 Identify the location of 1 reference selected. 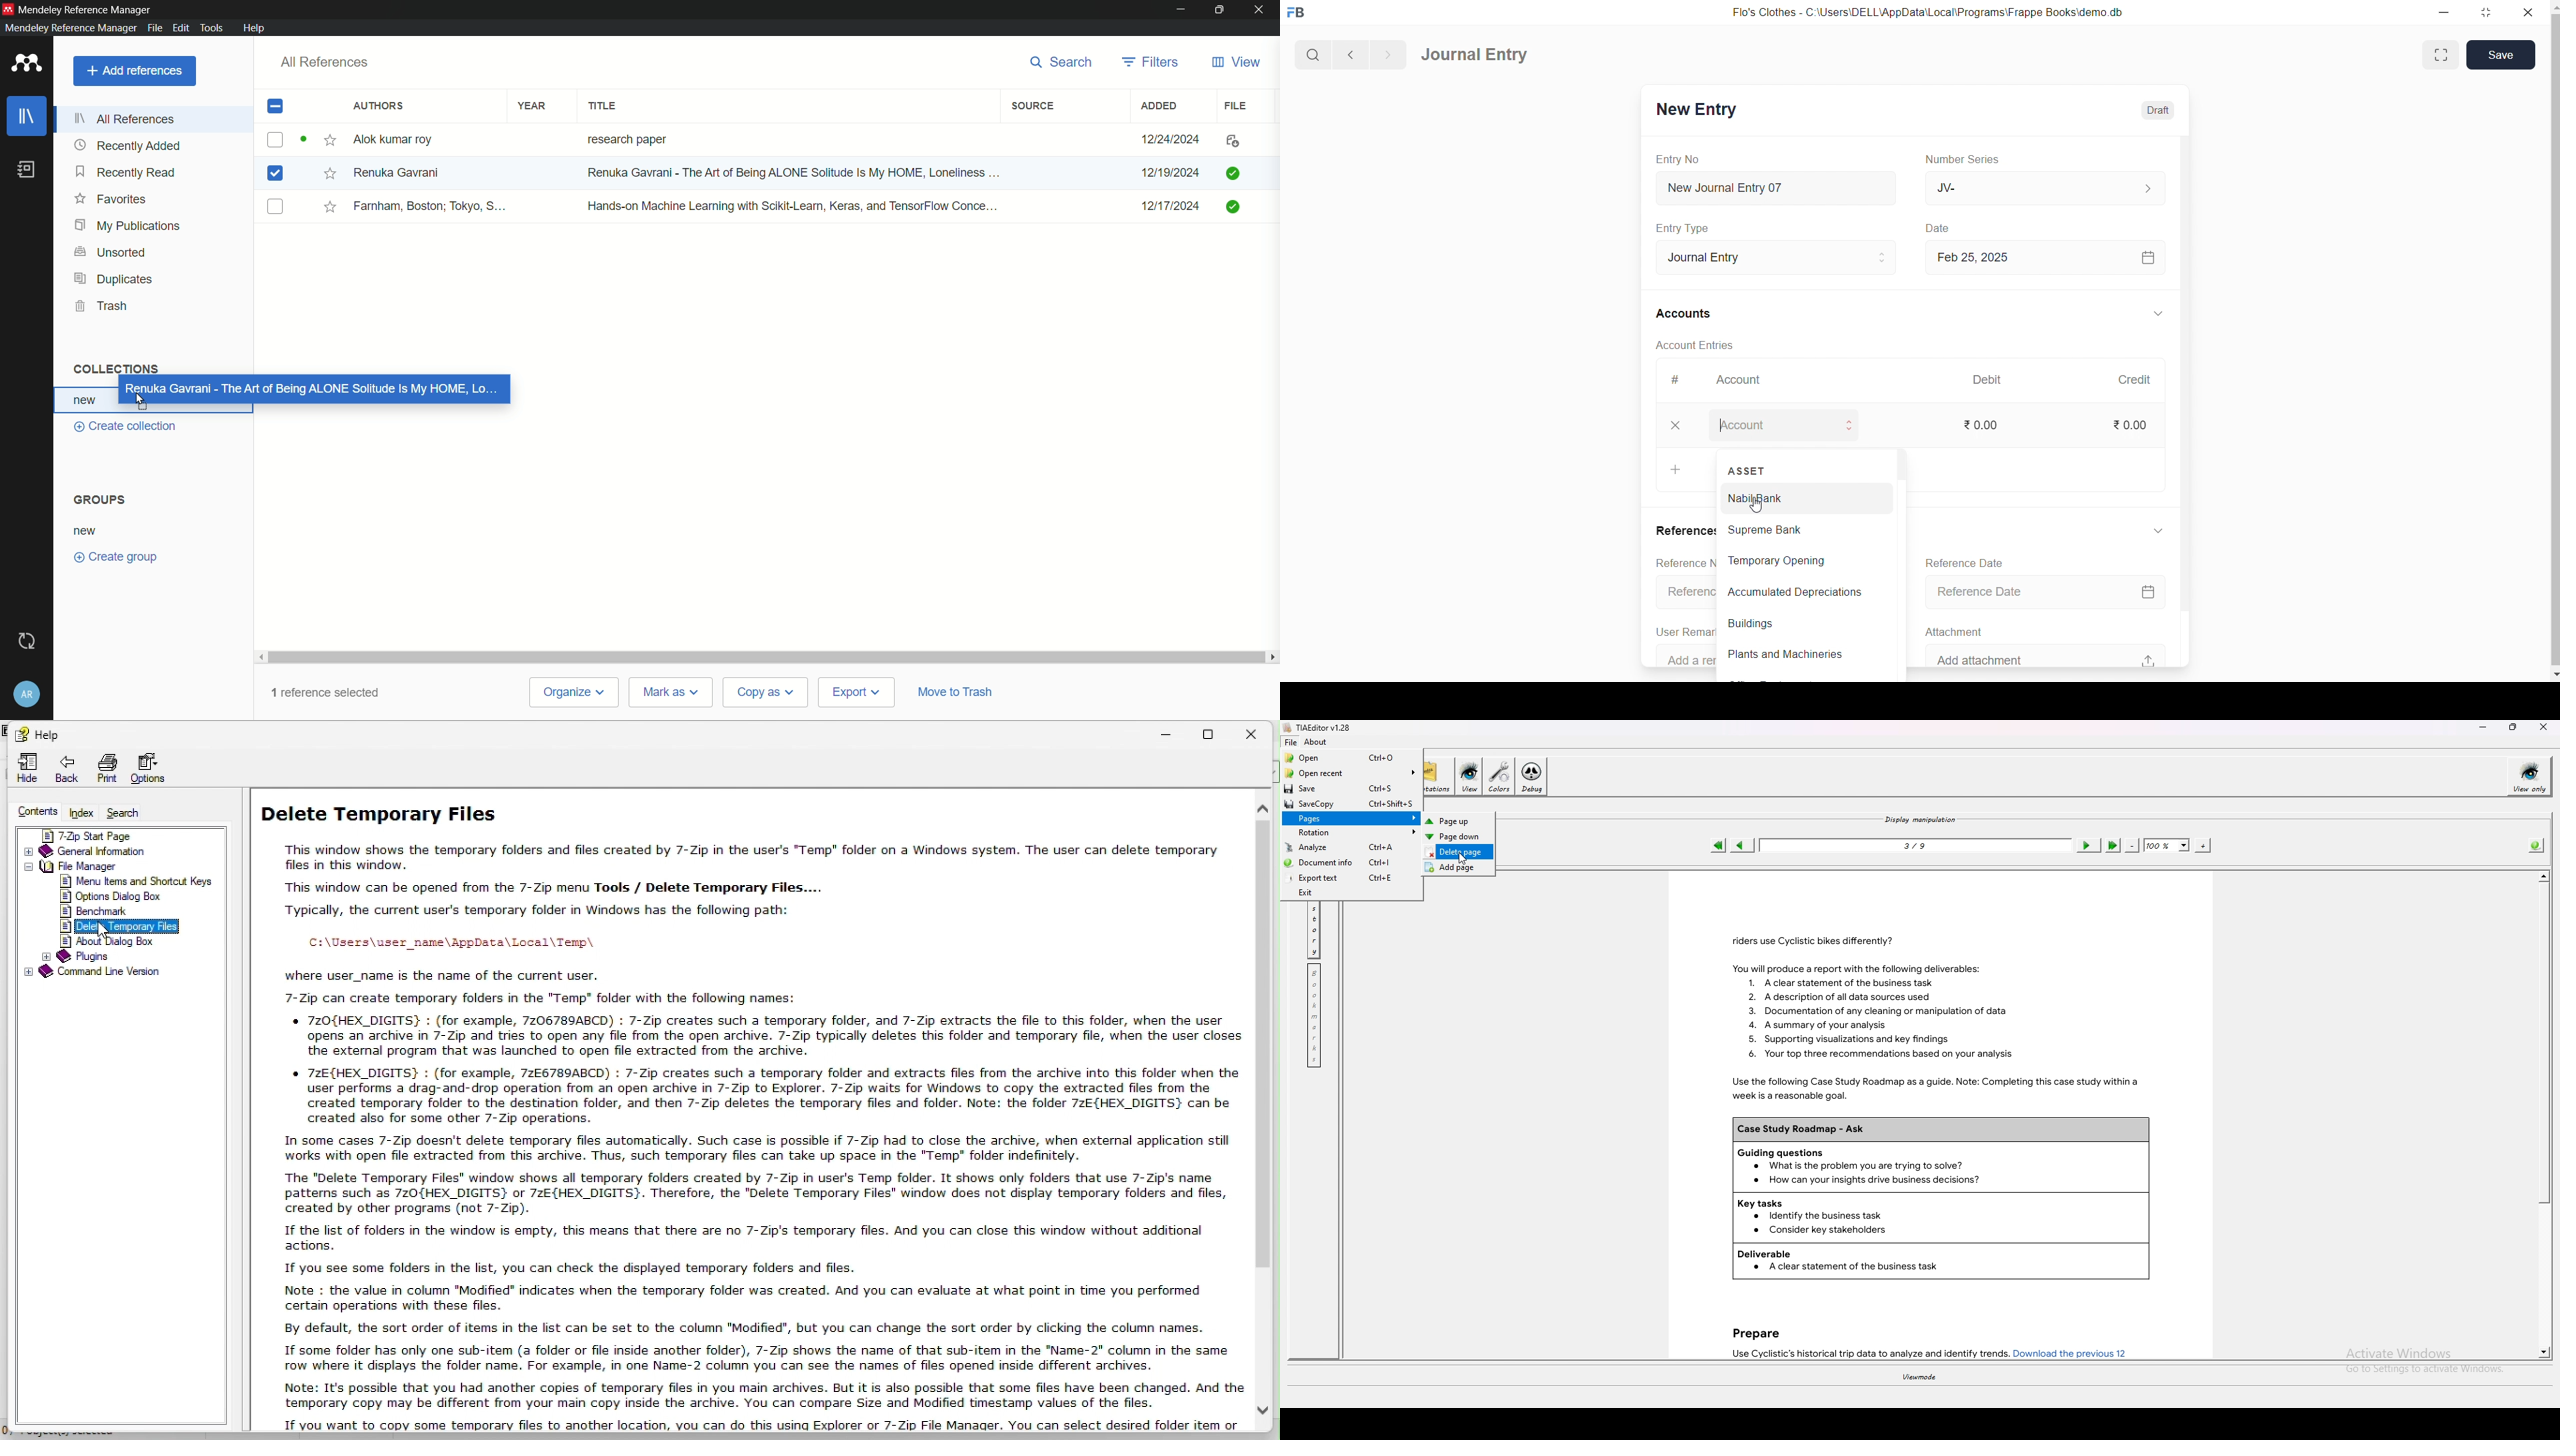
(328, 691).